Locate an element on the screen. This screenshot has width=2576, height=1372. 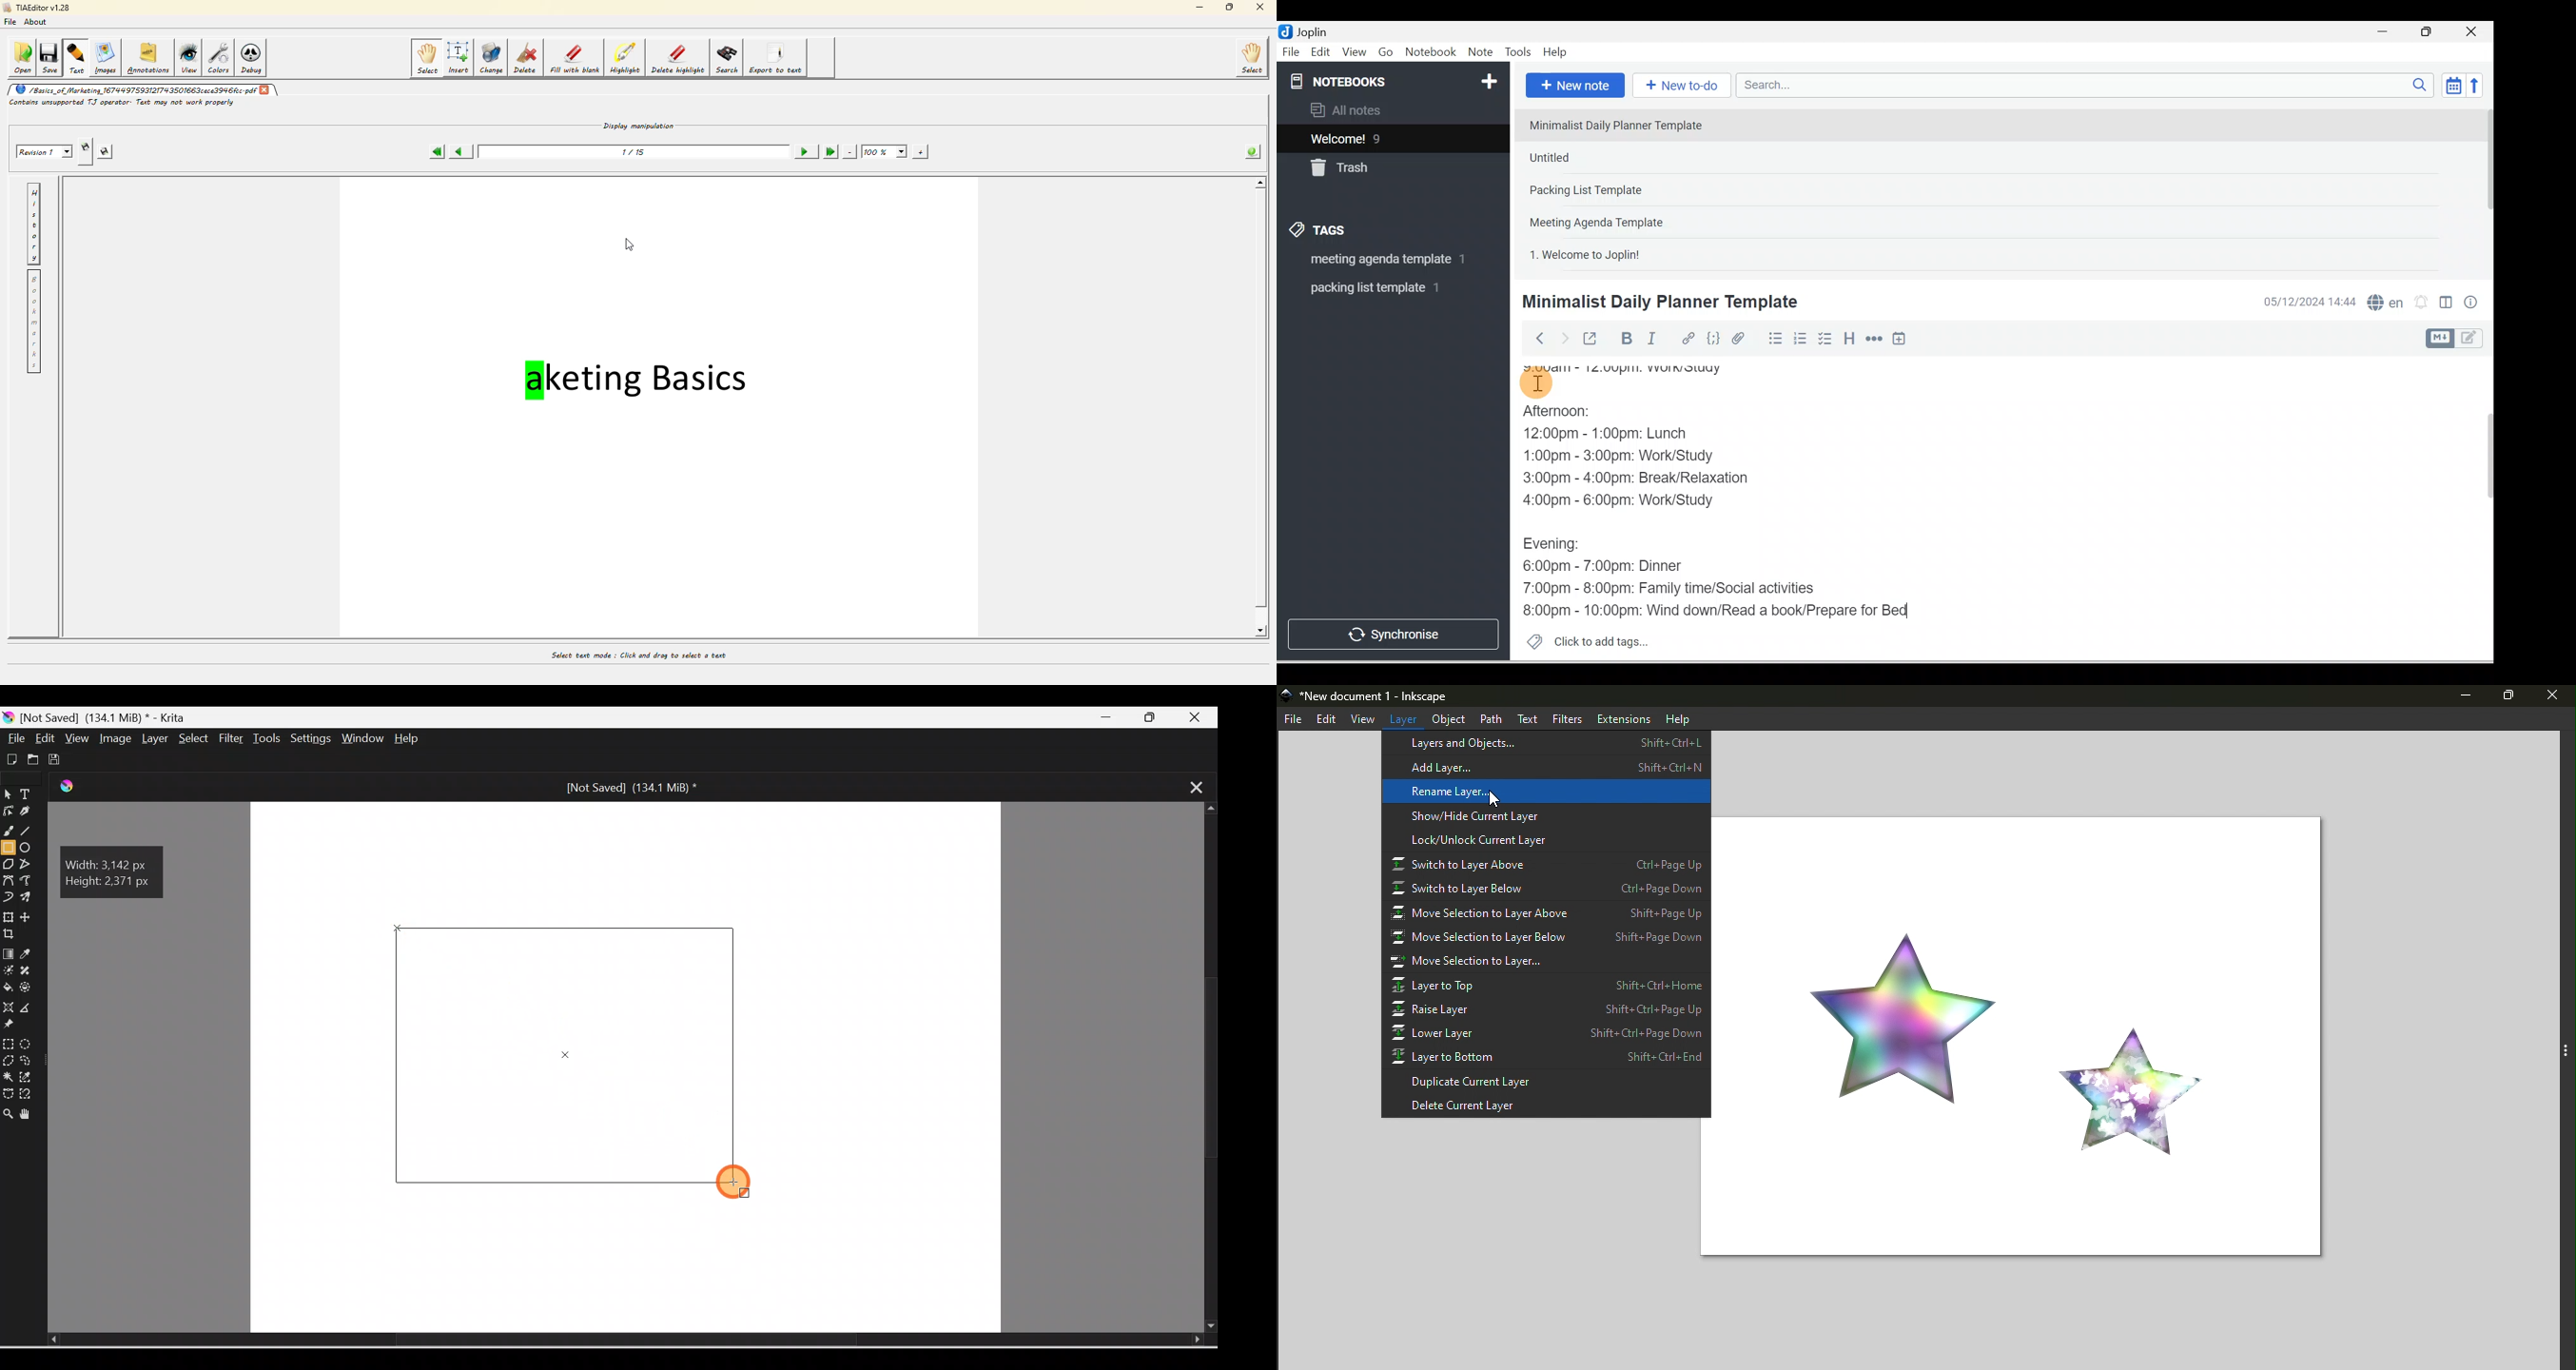
Switch to layer above is located at coordinates (1548, 864).